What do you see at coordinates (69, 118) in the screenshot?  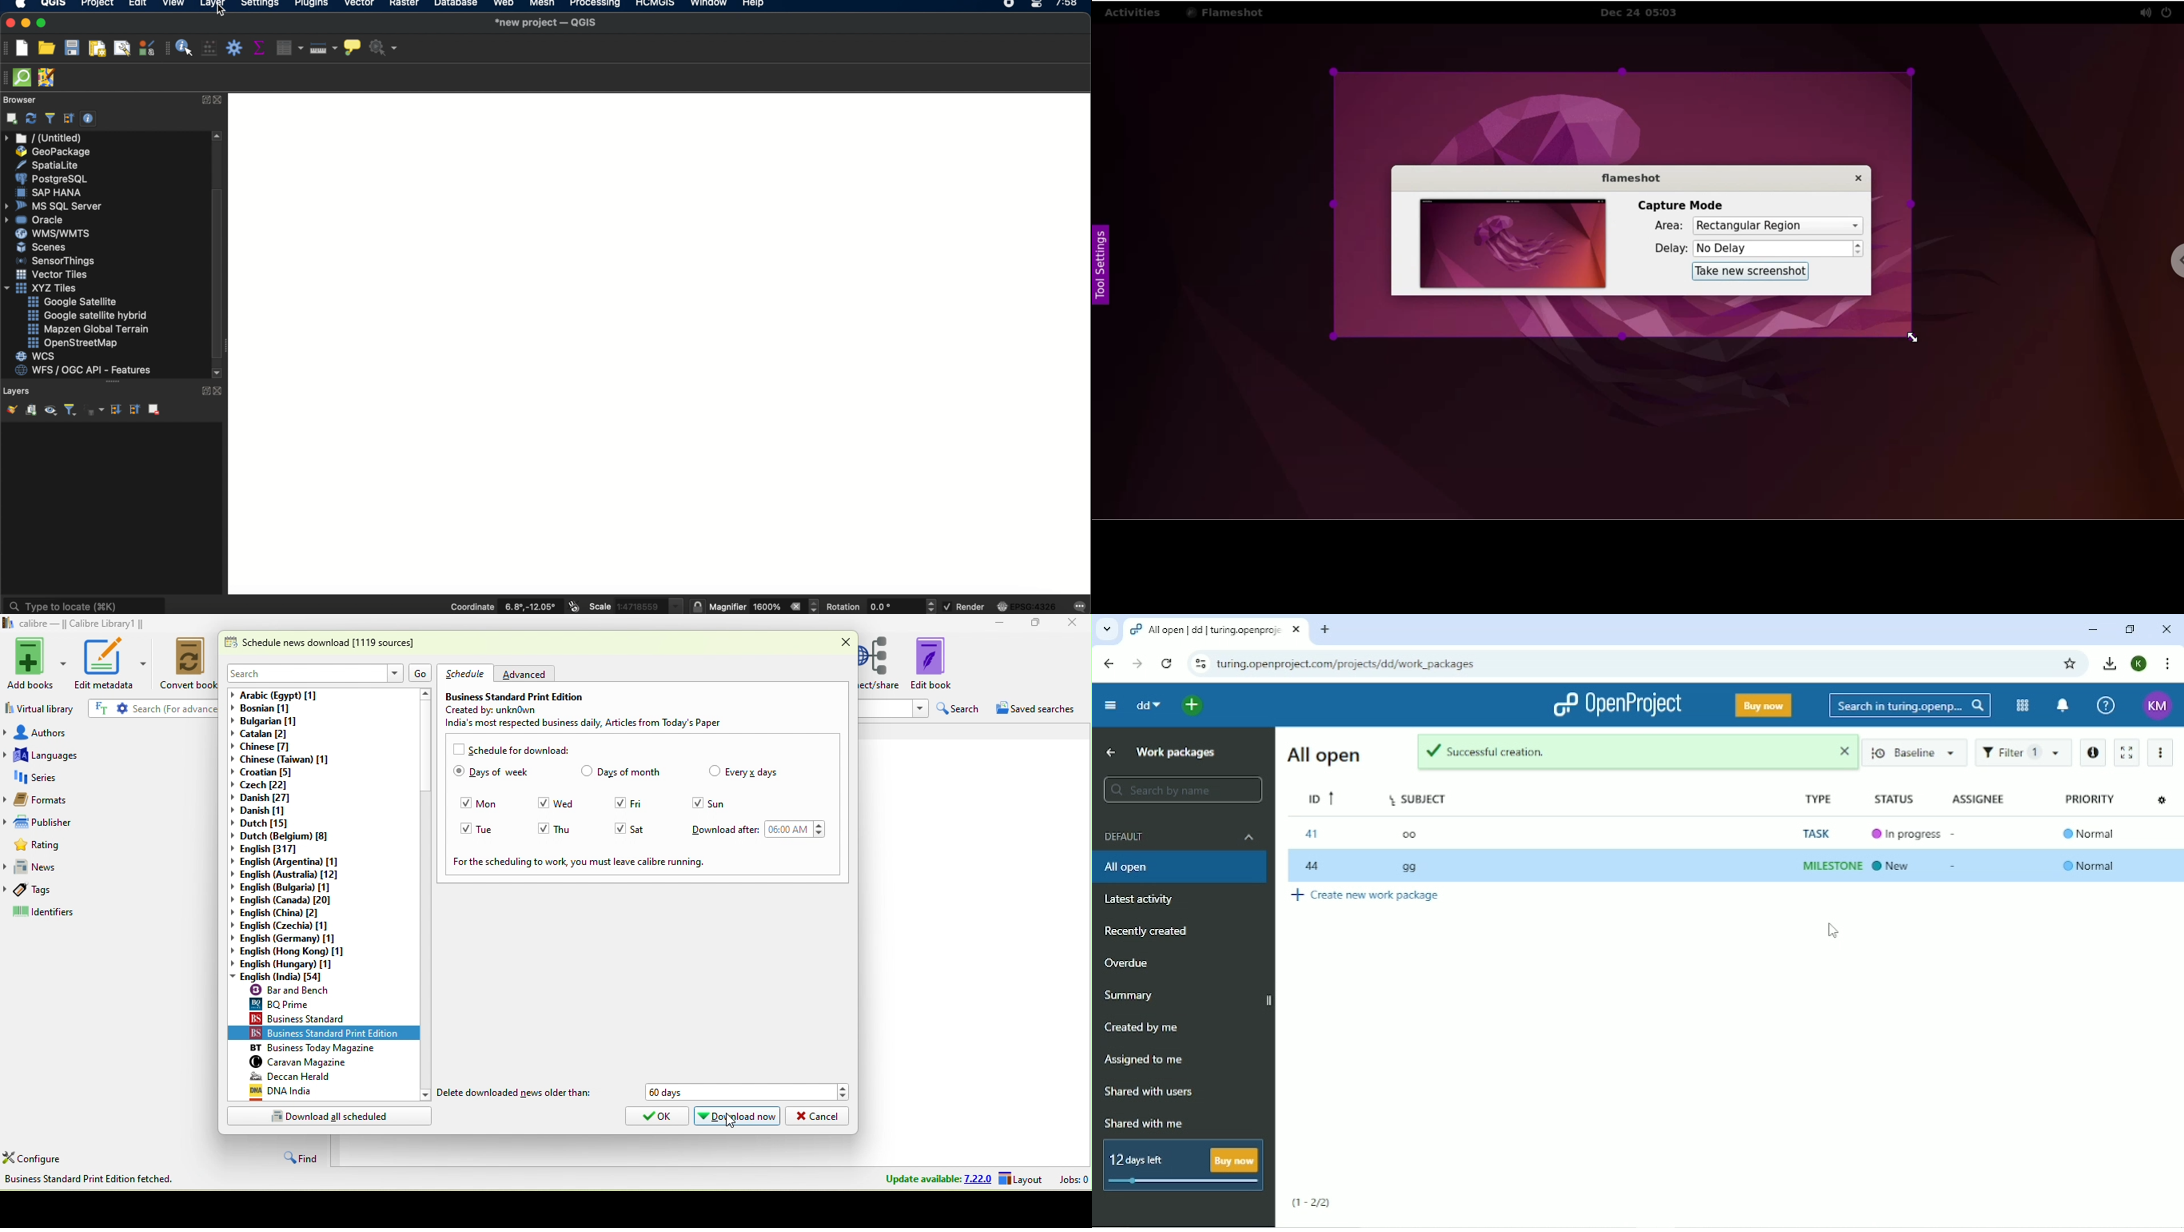 I see `collapse all` at bounding box center [69, 118].